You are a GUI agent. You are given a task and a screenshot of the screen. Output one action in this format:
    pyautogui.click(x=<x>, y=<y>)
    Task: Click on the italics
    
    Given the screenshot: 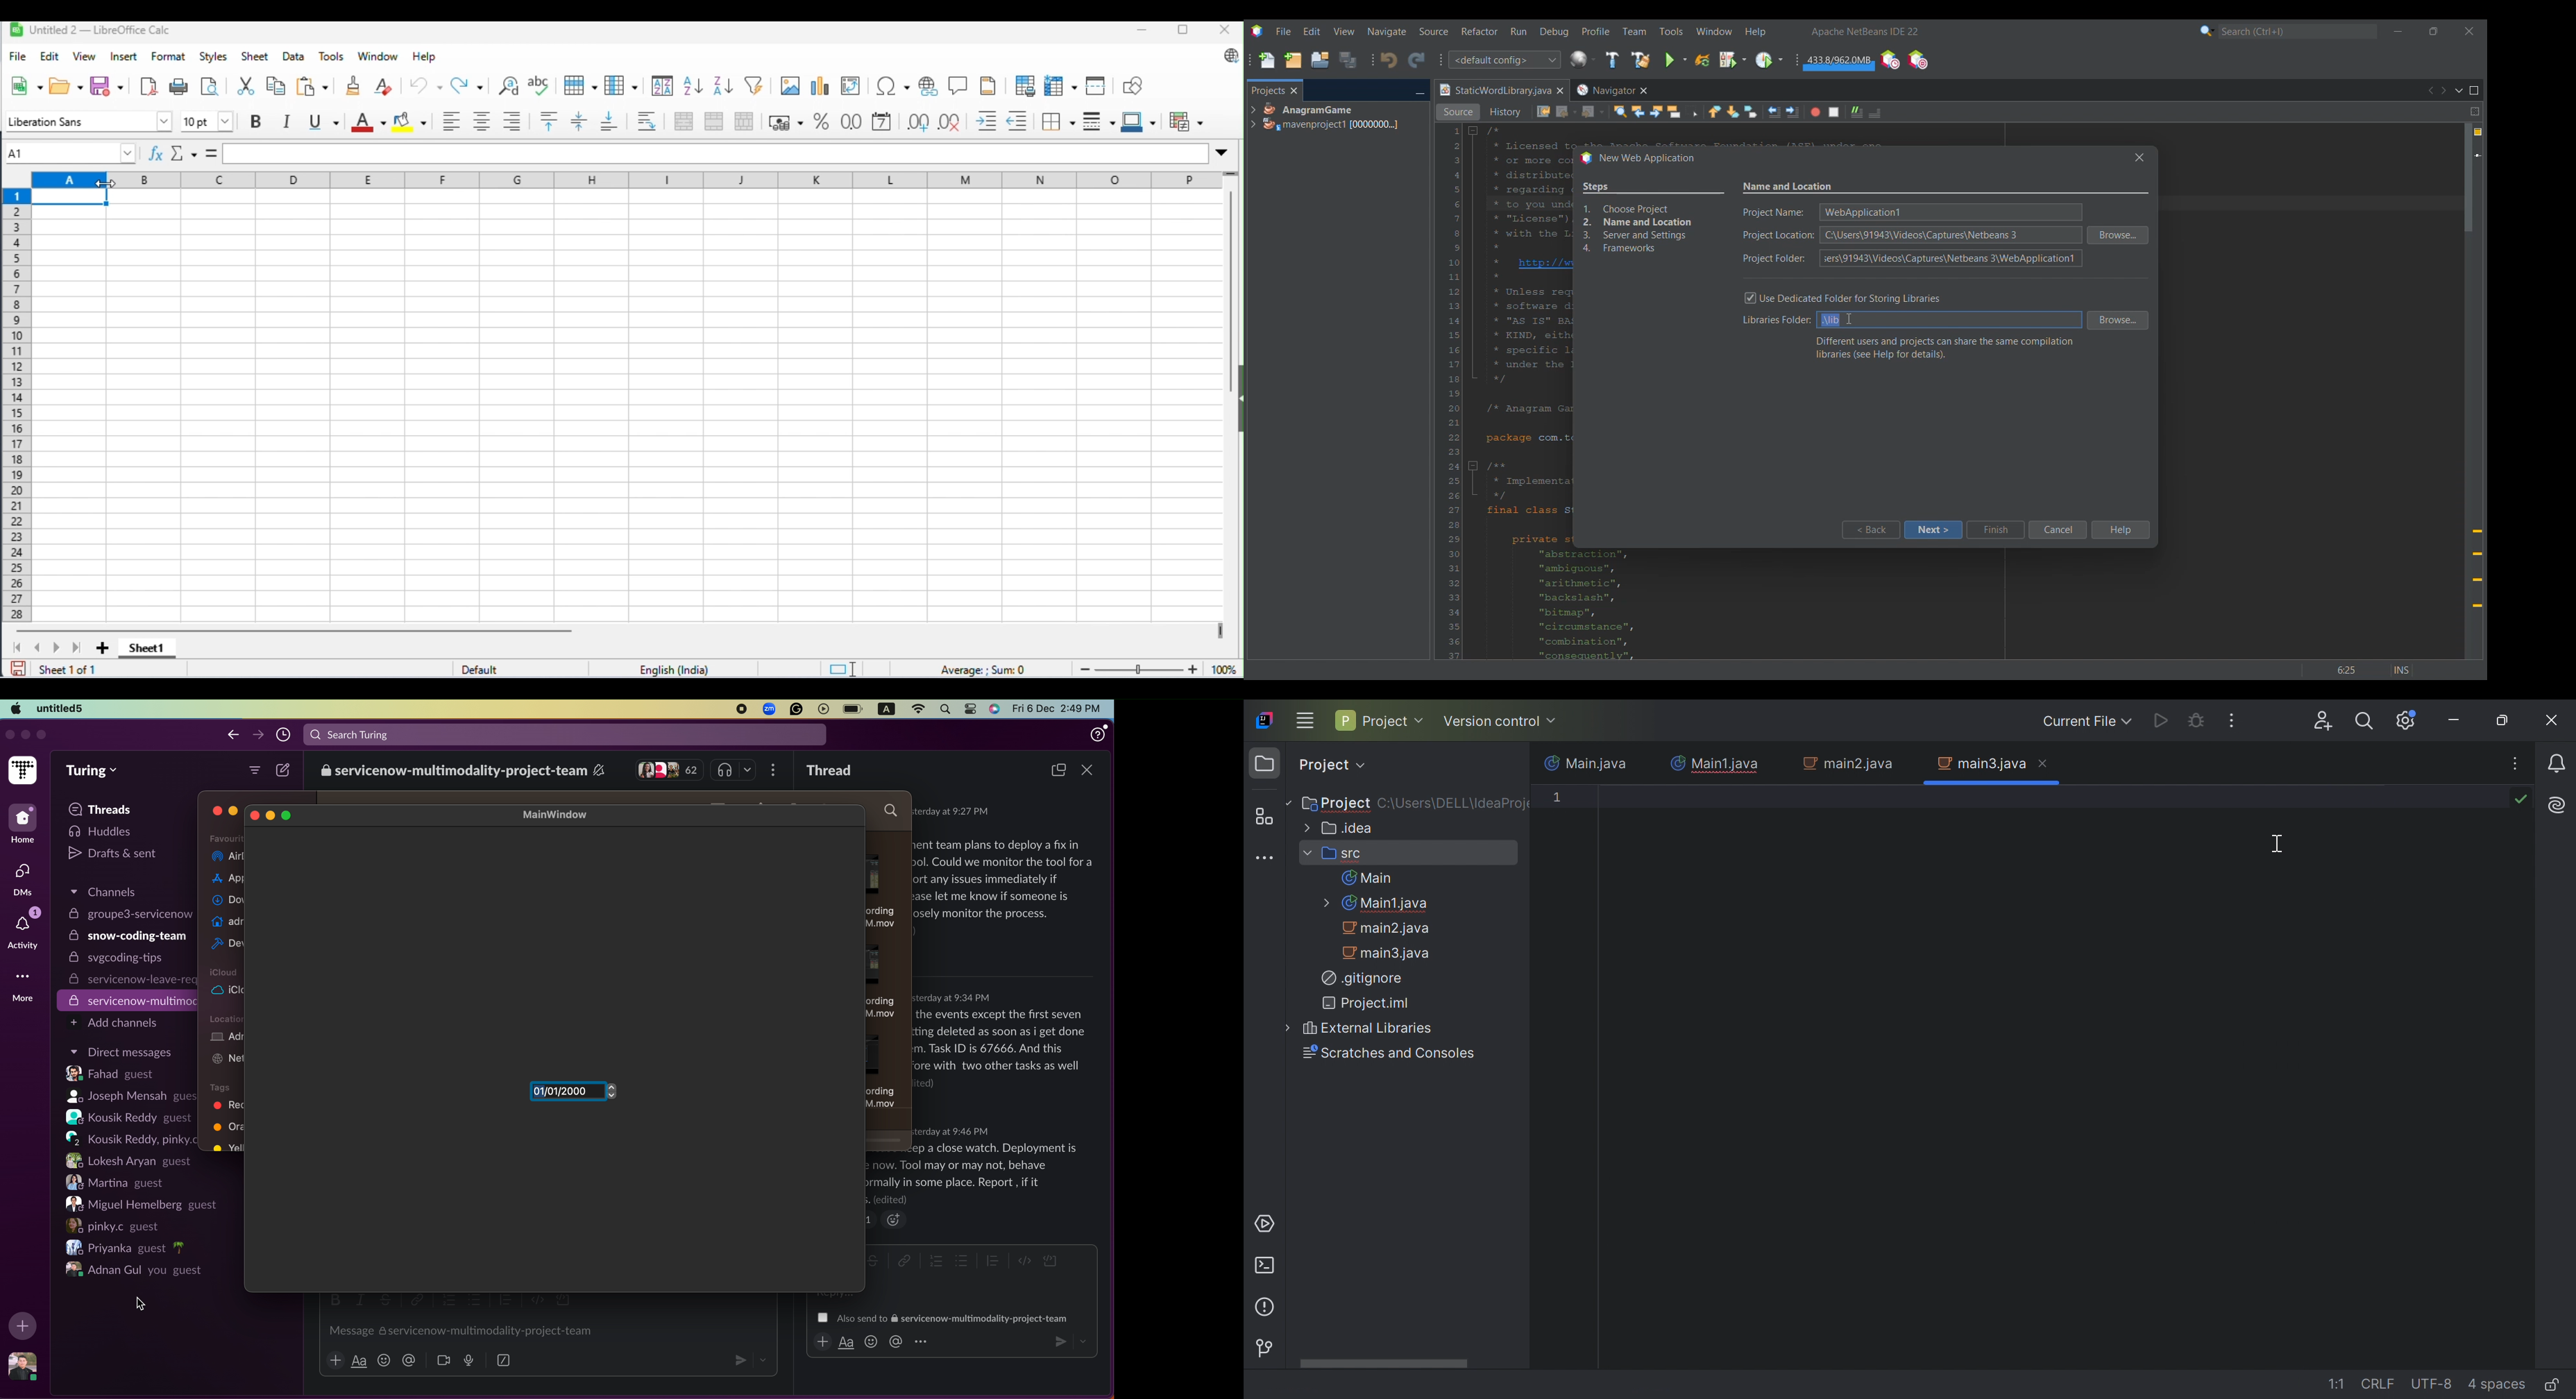 What is the action you would take?
    pyautogui.click(x=287, y=120)
    